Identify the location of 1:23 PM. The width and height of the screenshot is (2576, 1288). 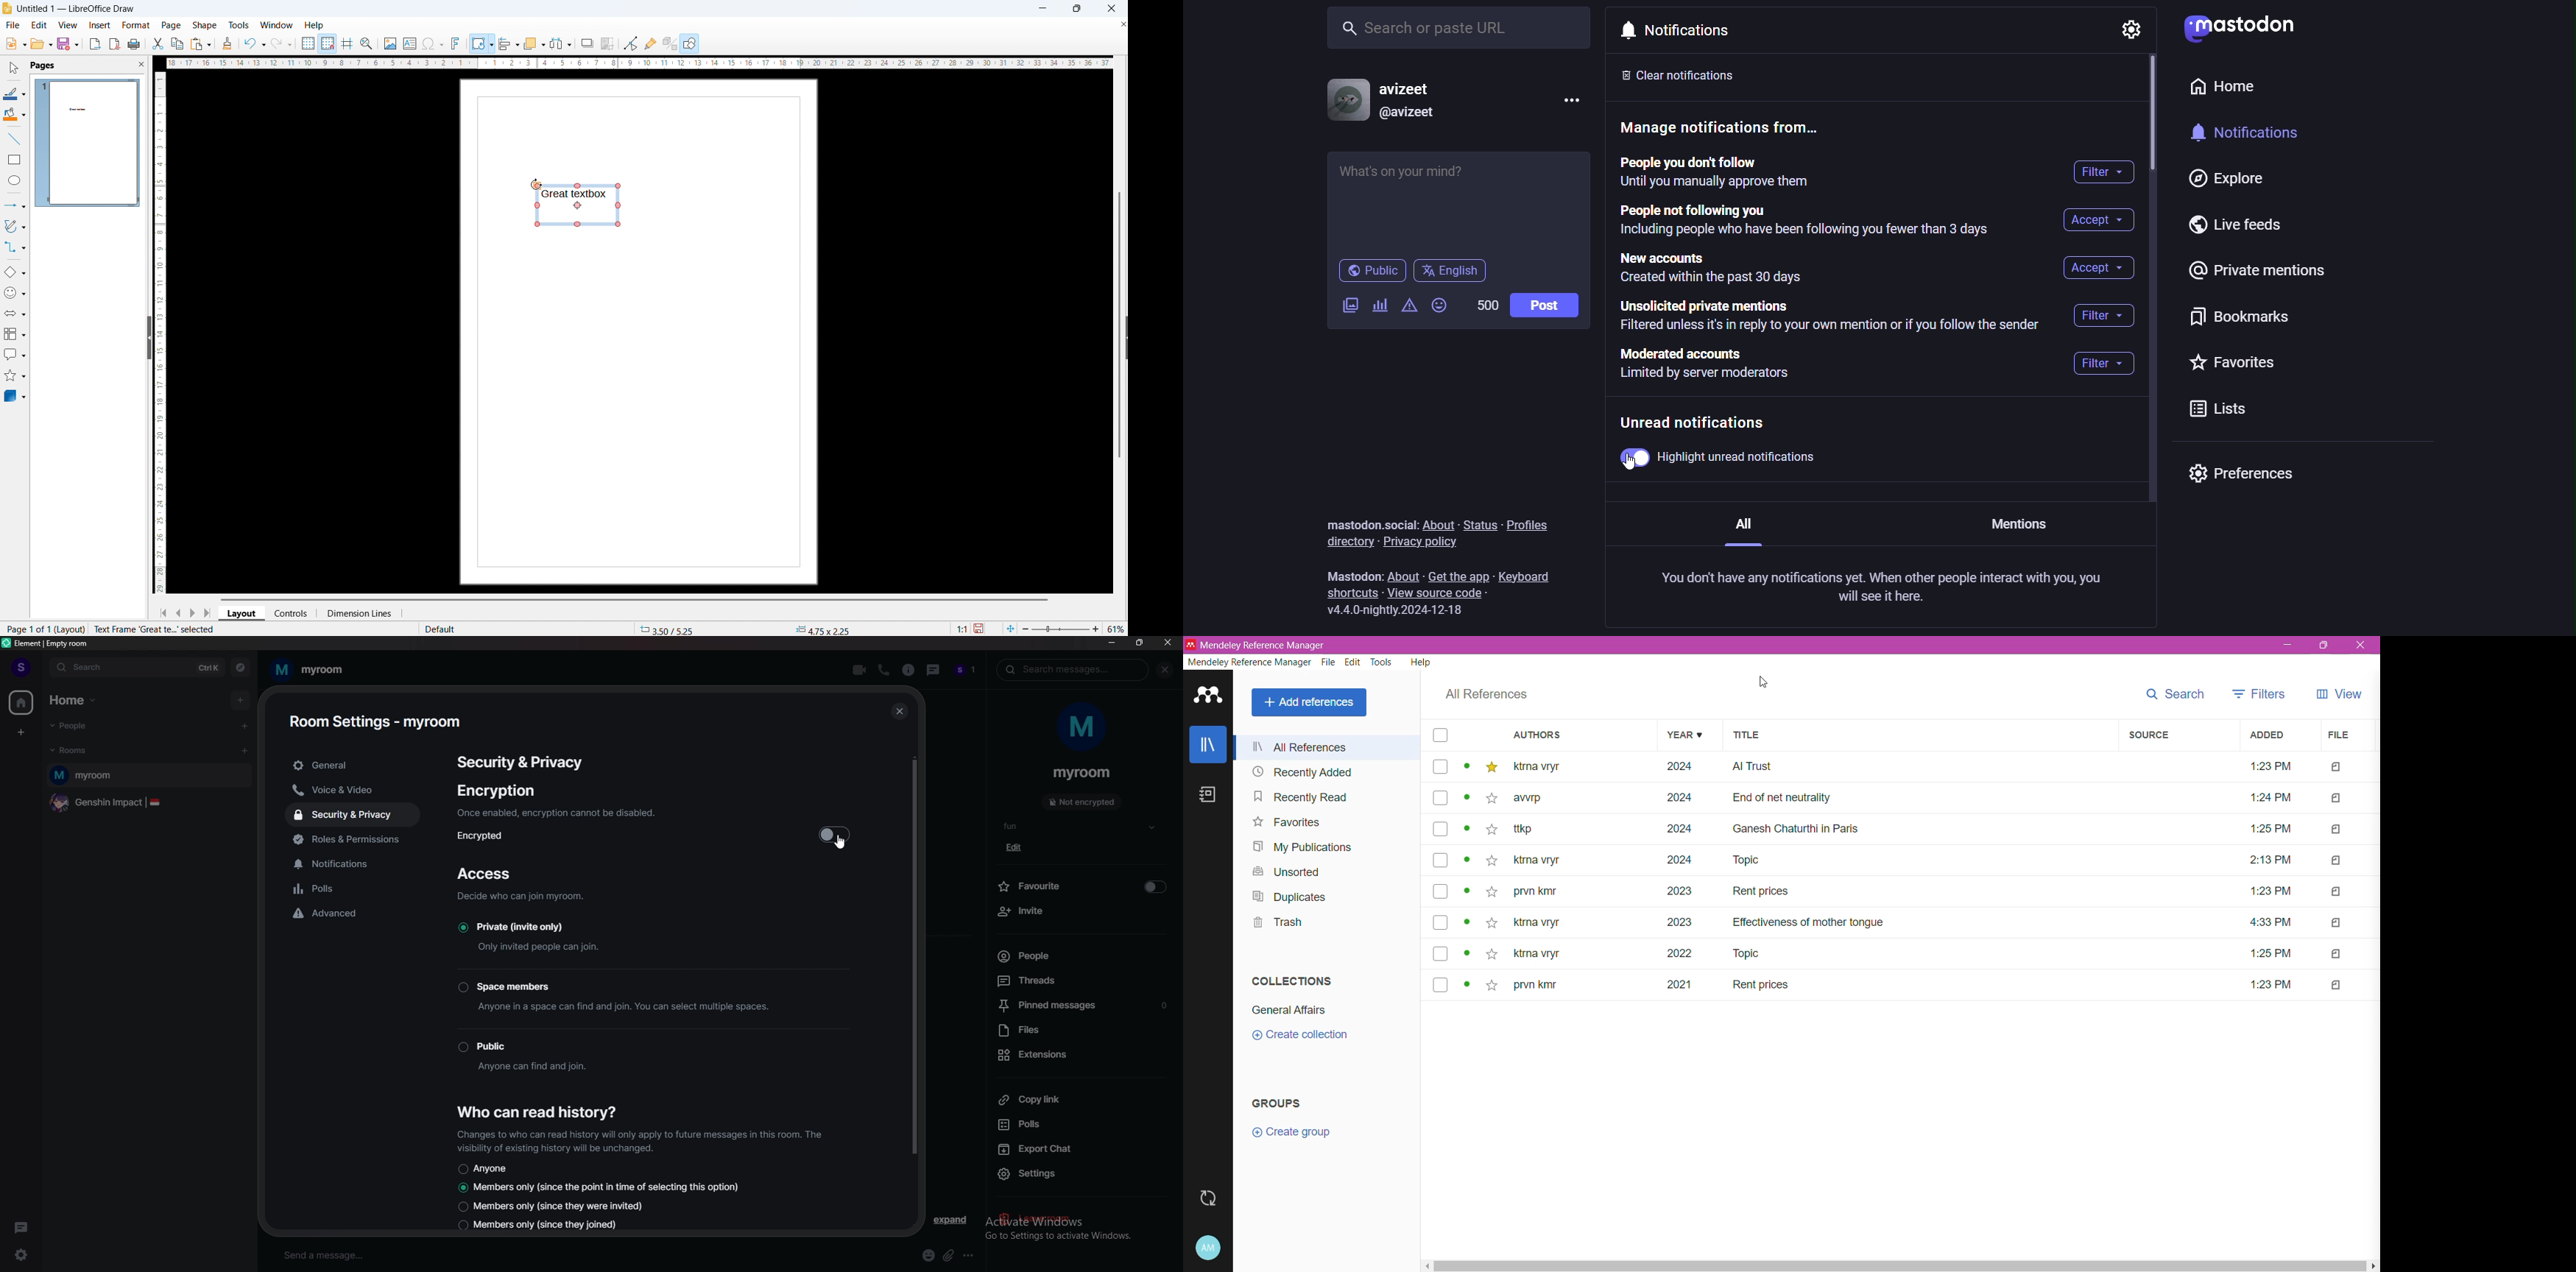
(2273, 983).